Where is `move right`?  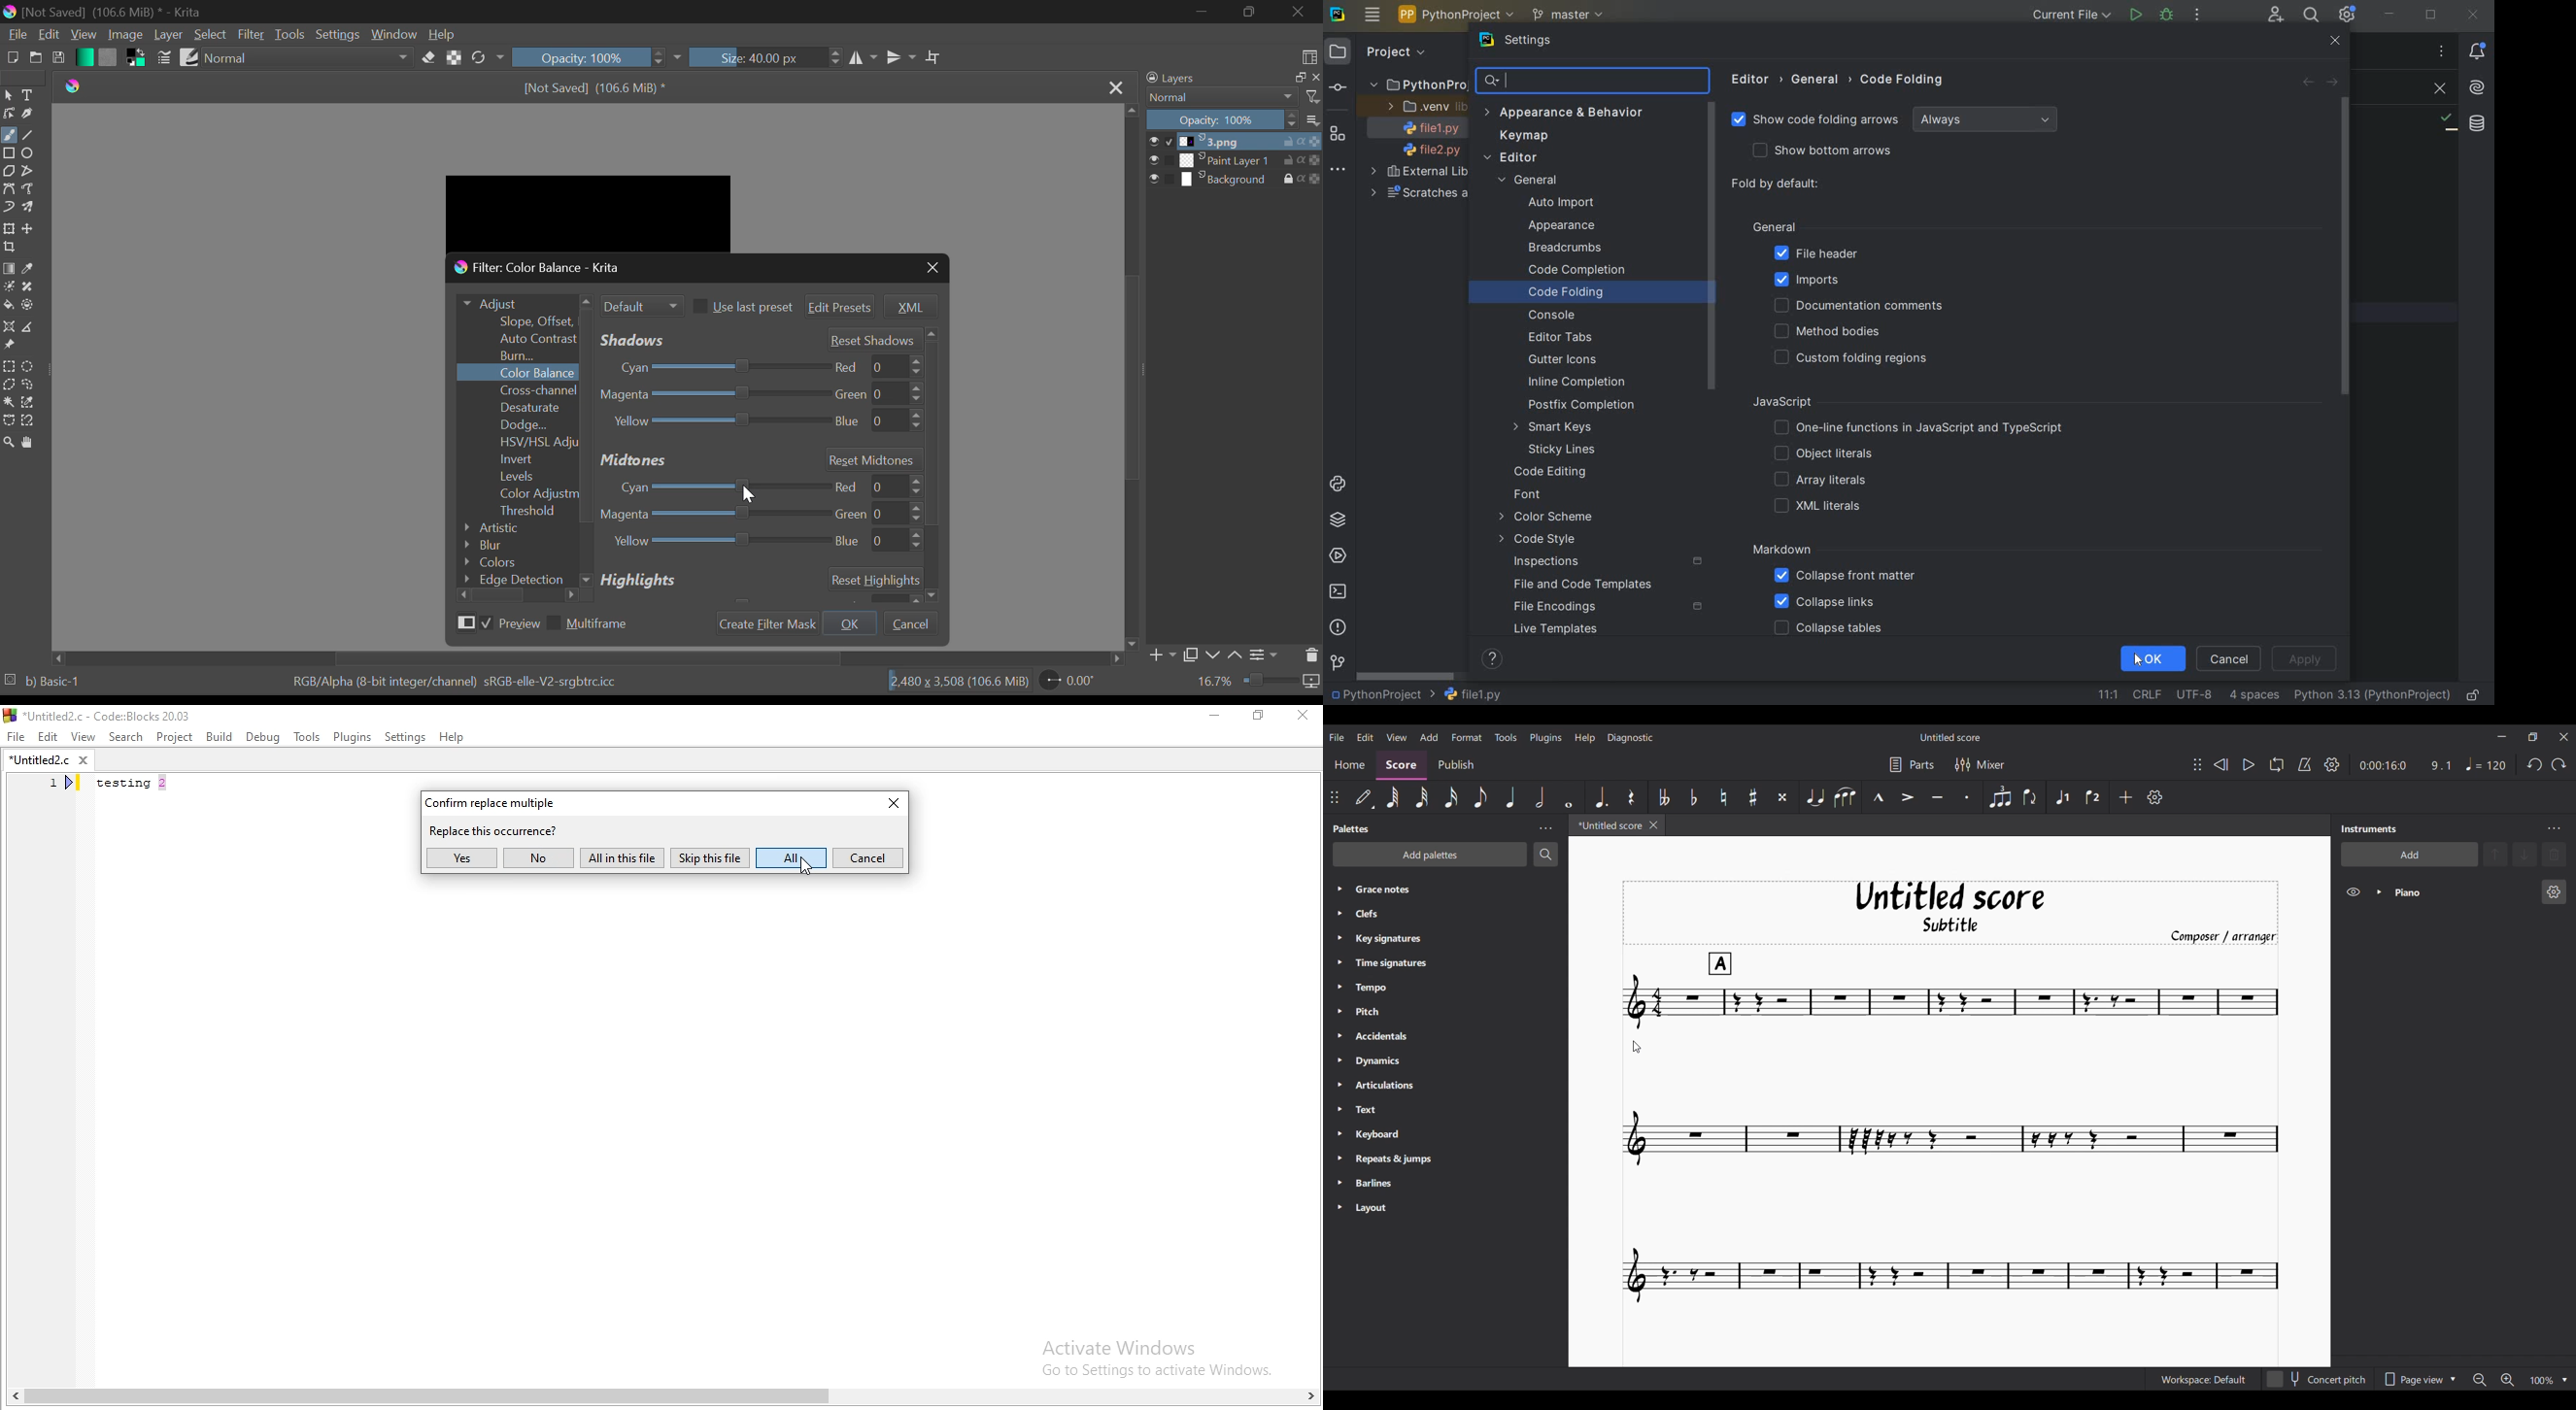 move right is located at coordinates (1118, 659).